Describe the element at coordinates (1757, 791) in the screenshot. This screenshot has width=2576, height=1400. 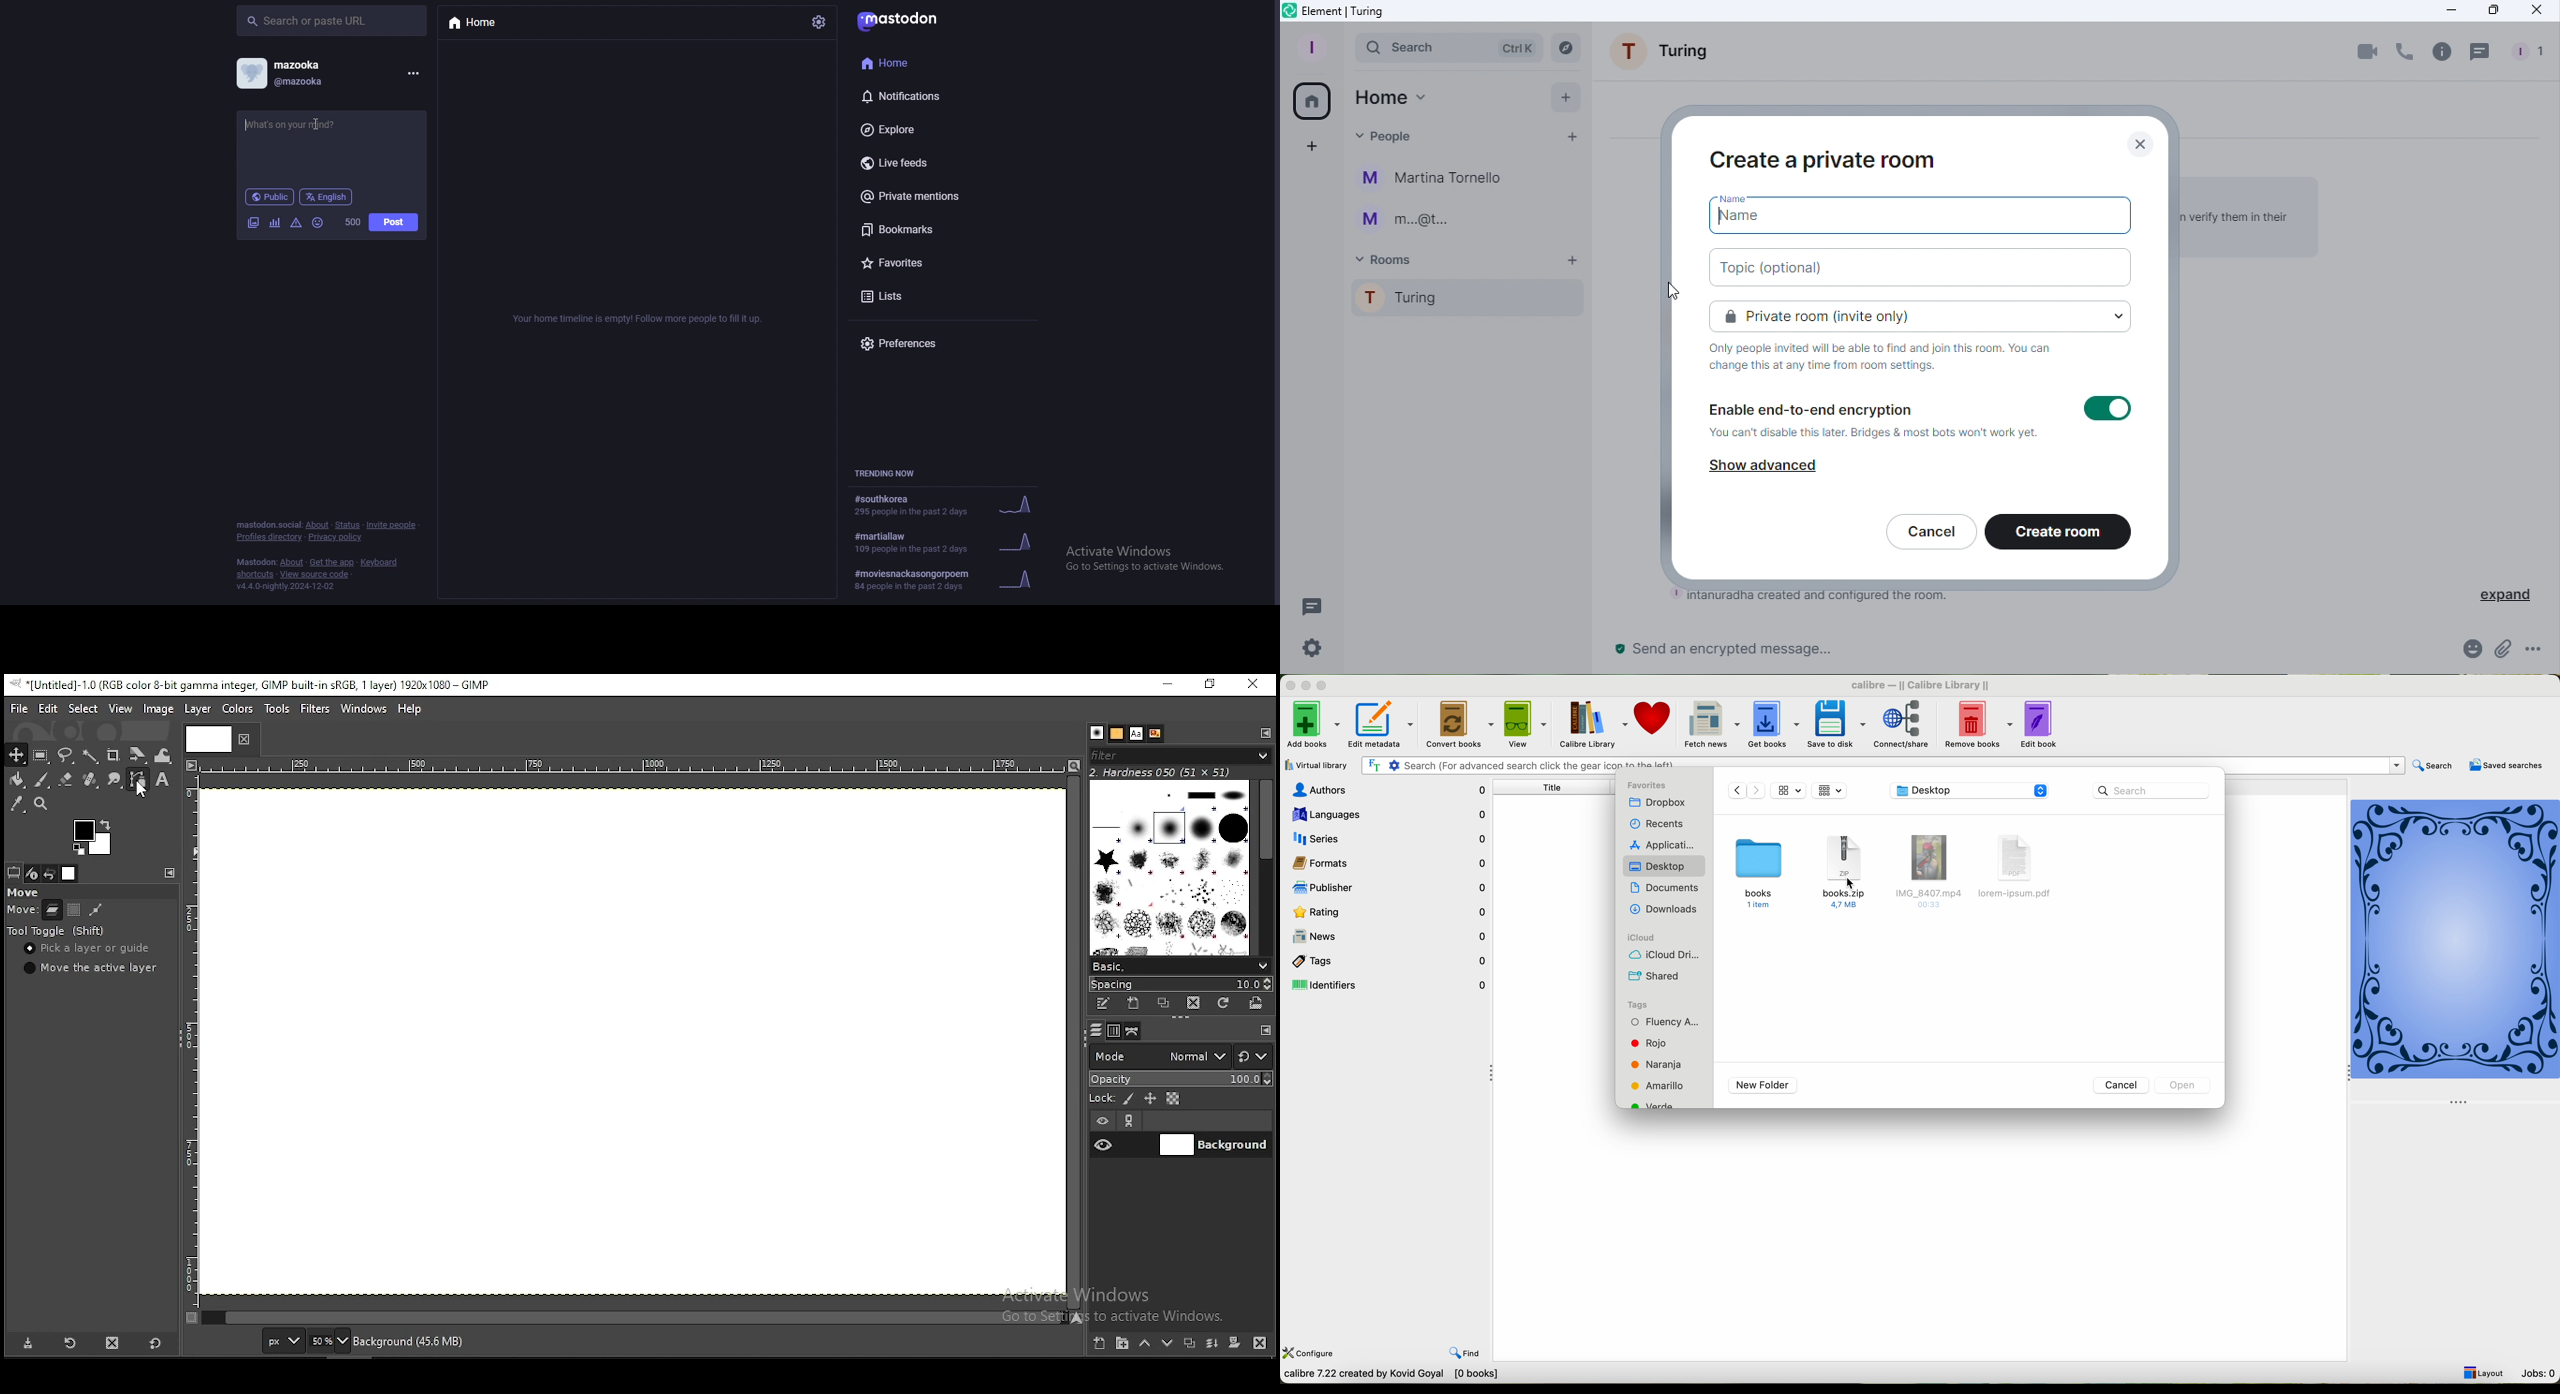
I see `Next` at that location.